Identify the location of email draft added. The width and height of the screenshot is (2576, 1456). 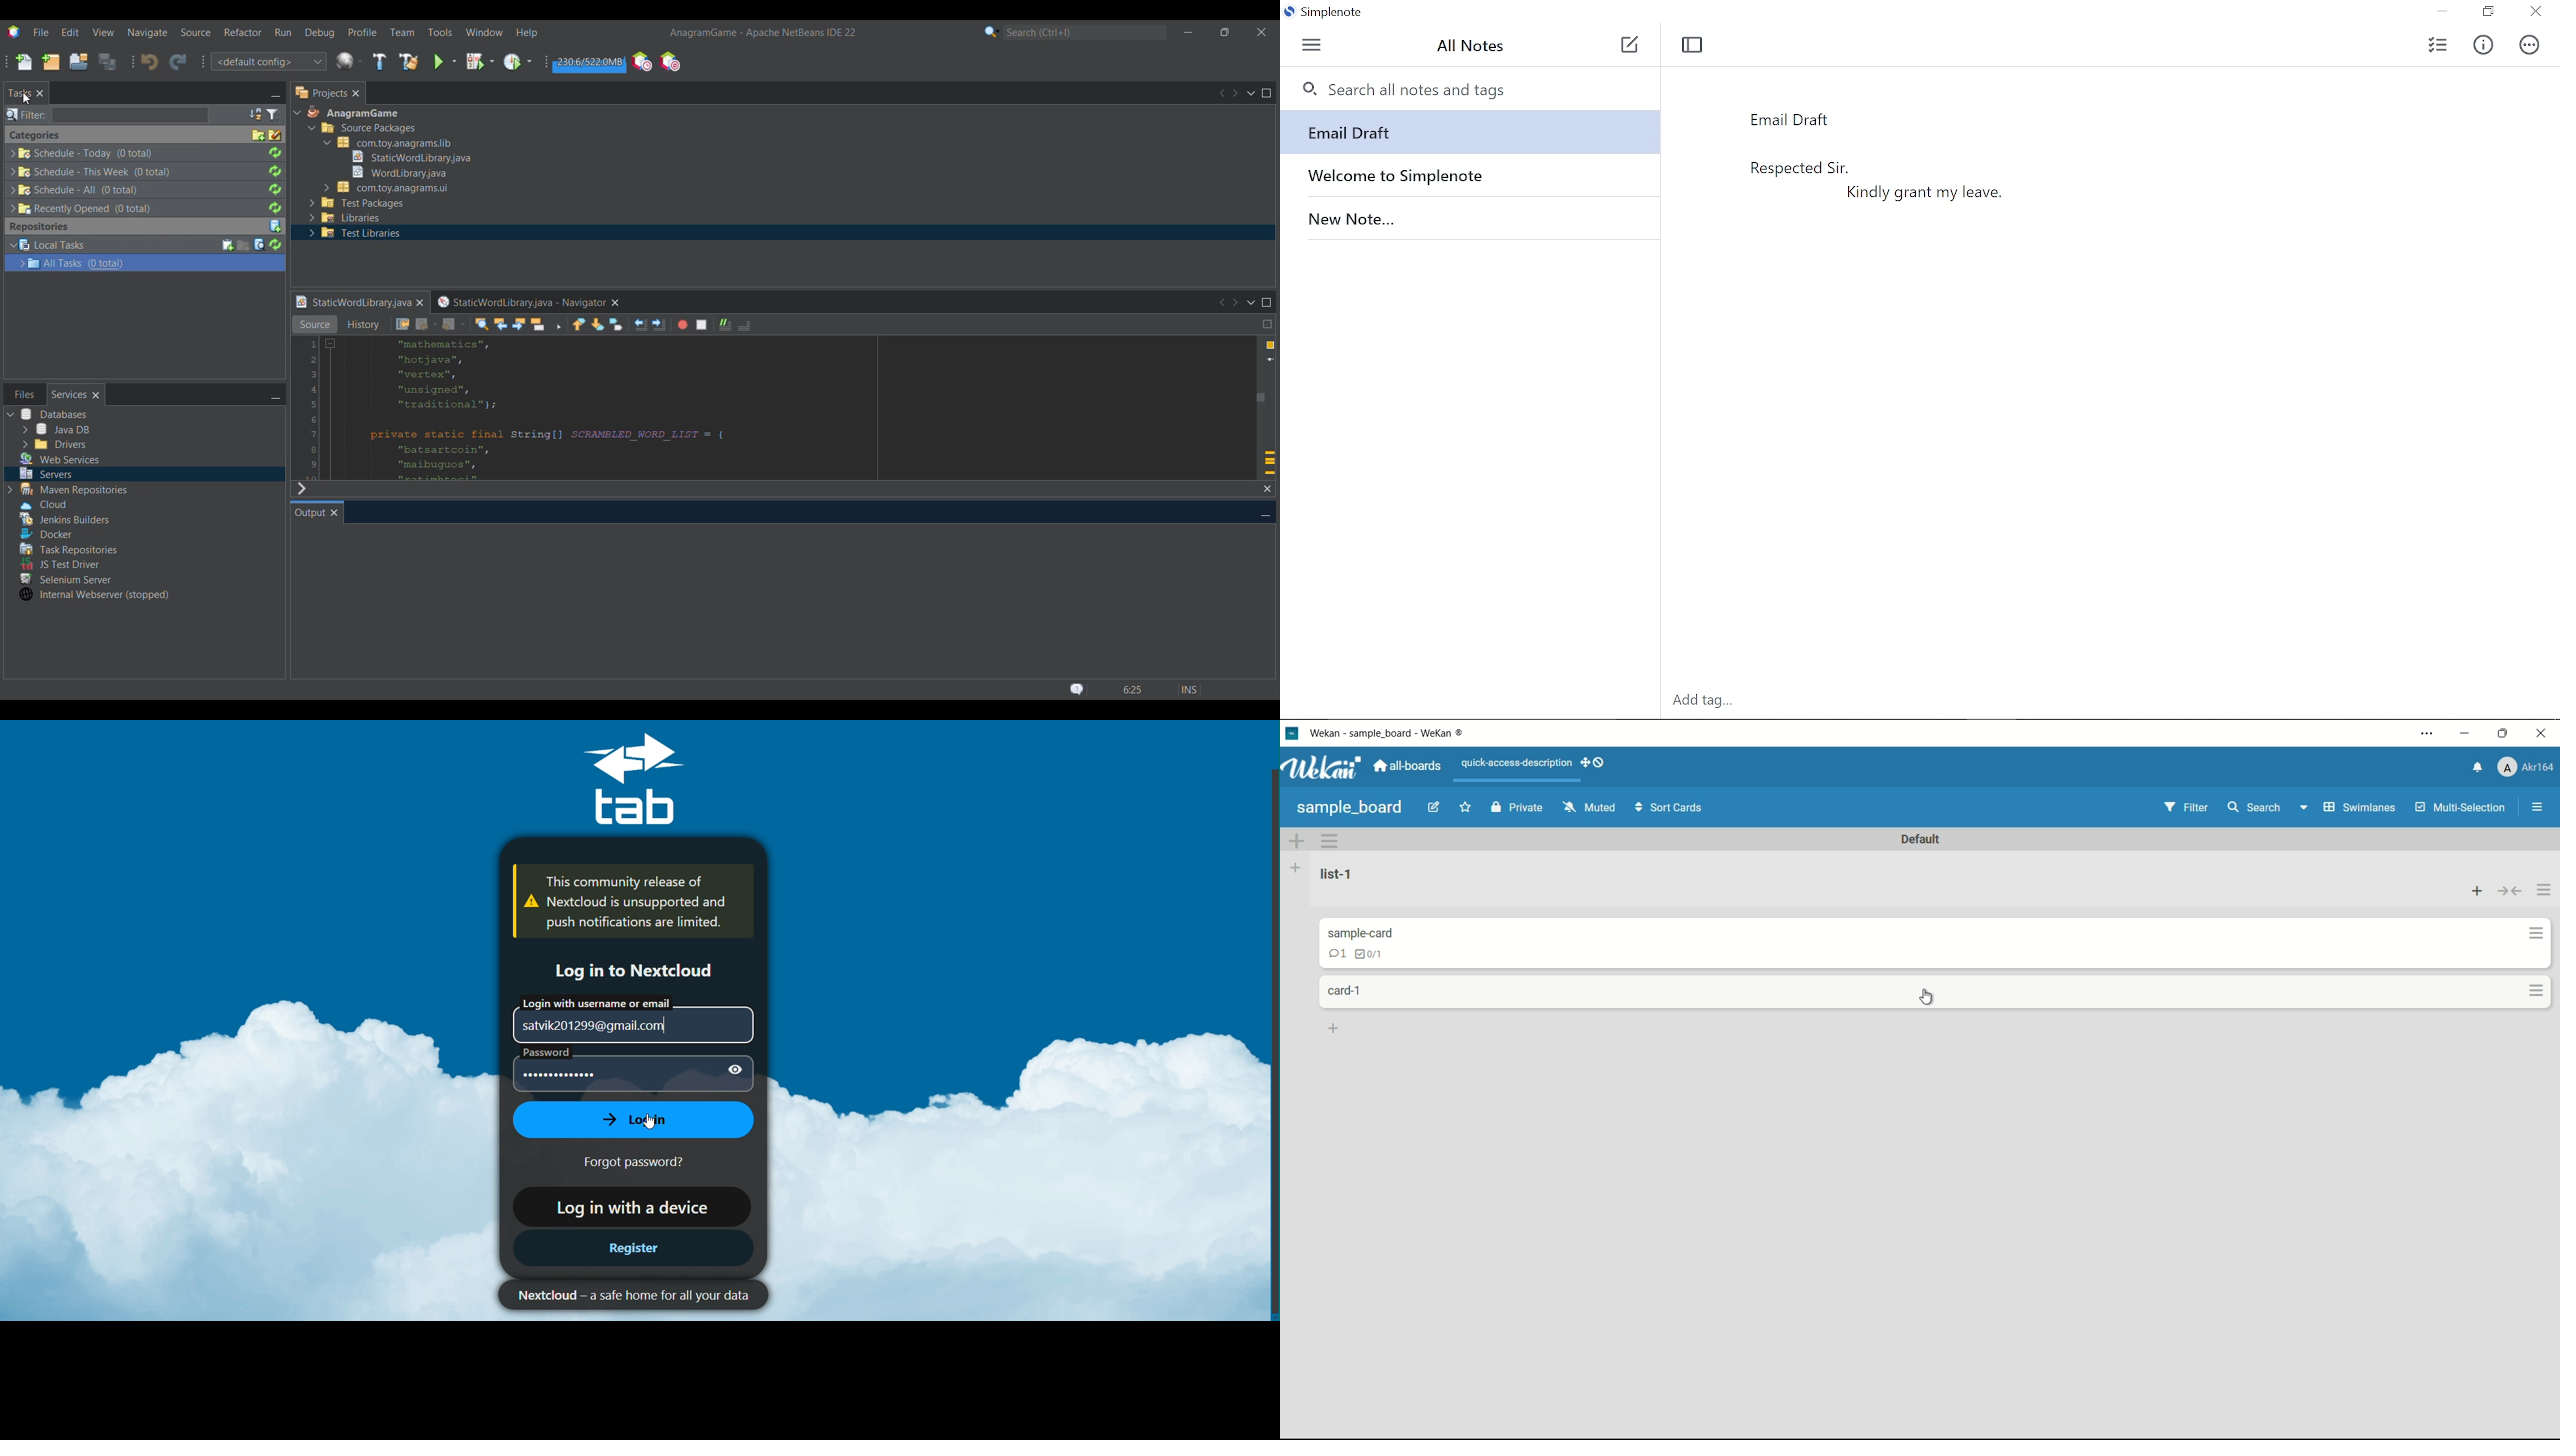
(1879, 187).